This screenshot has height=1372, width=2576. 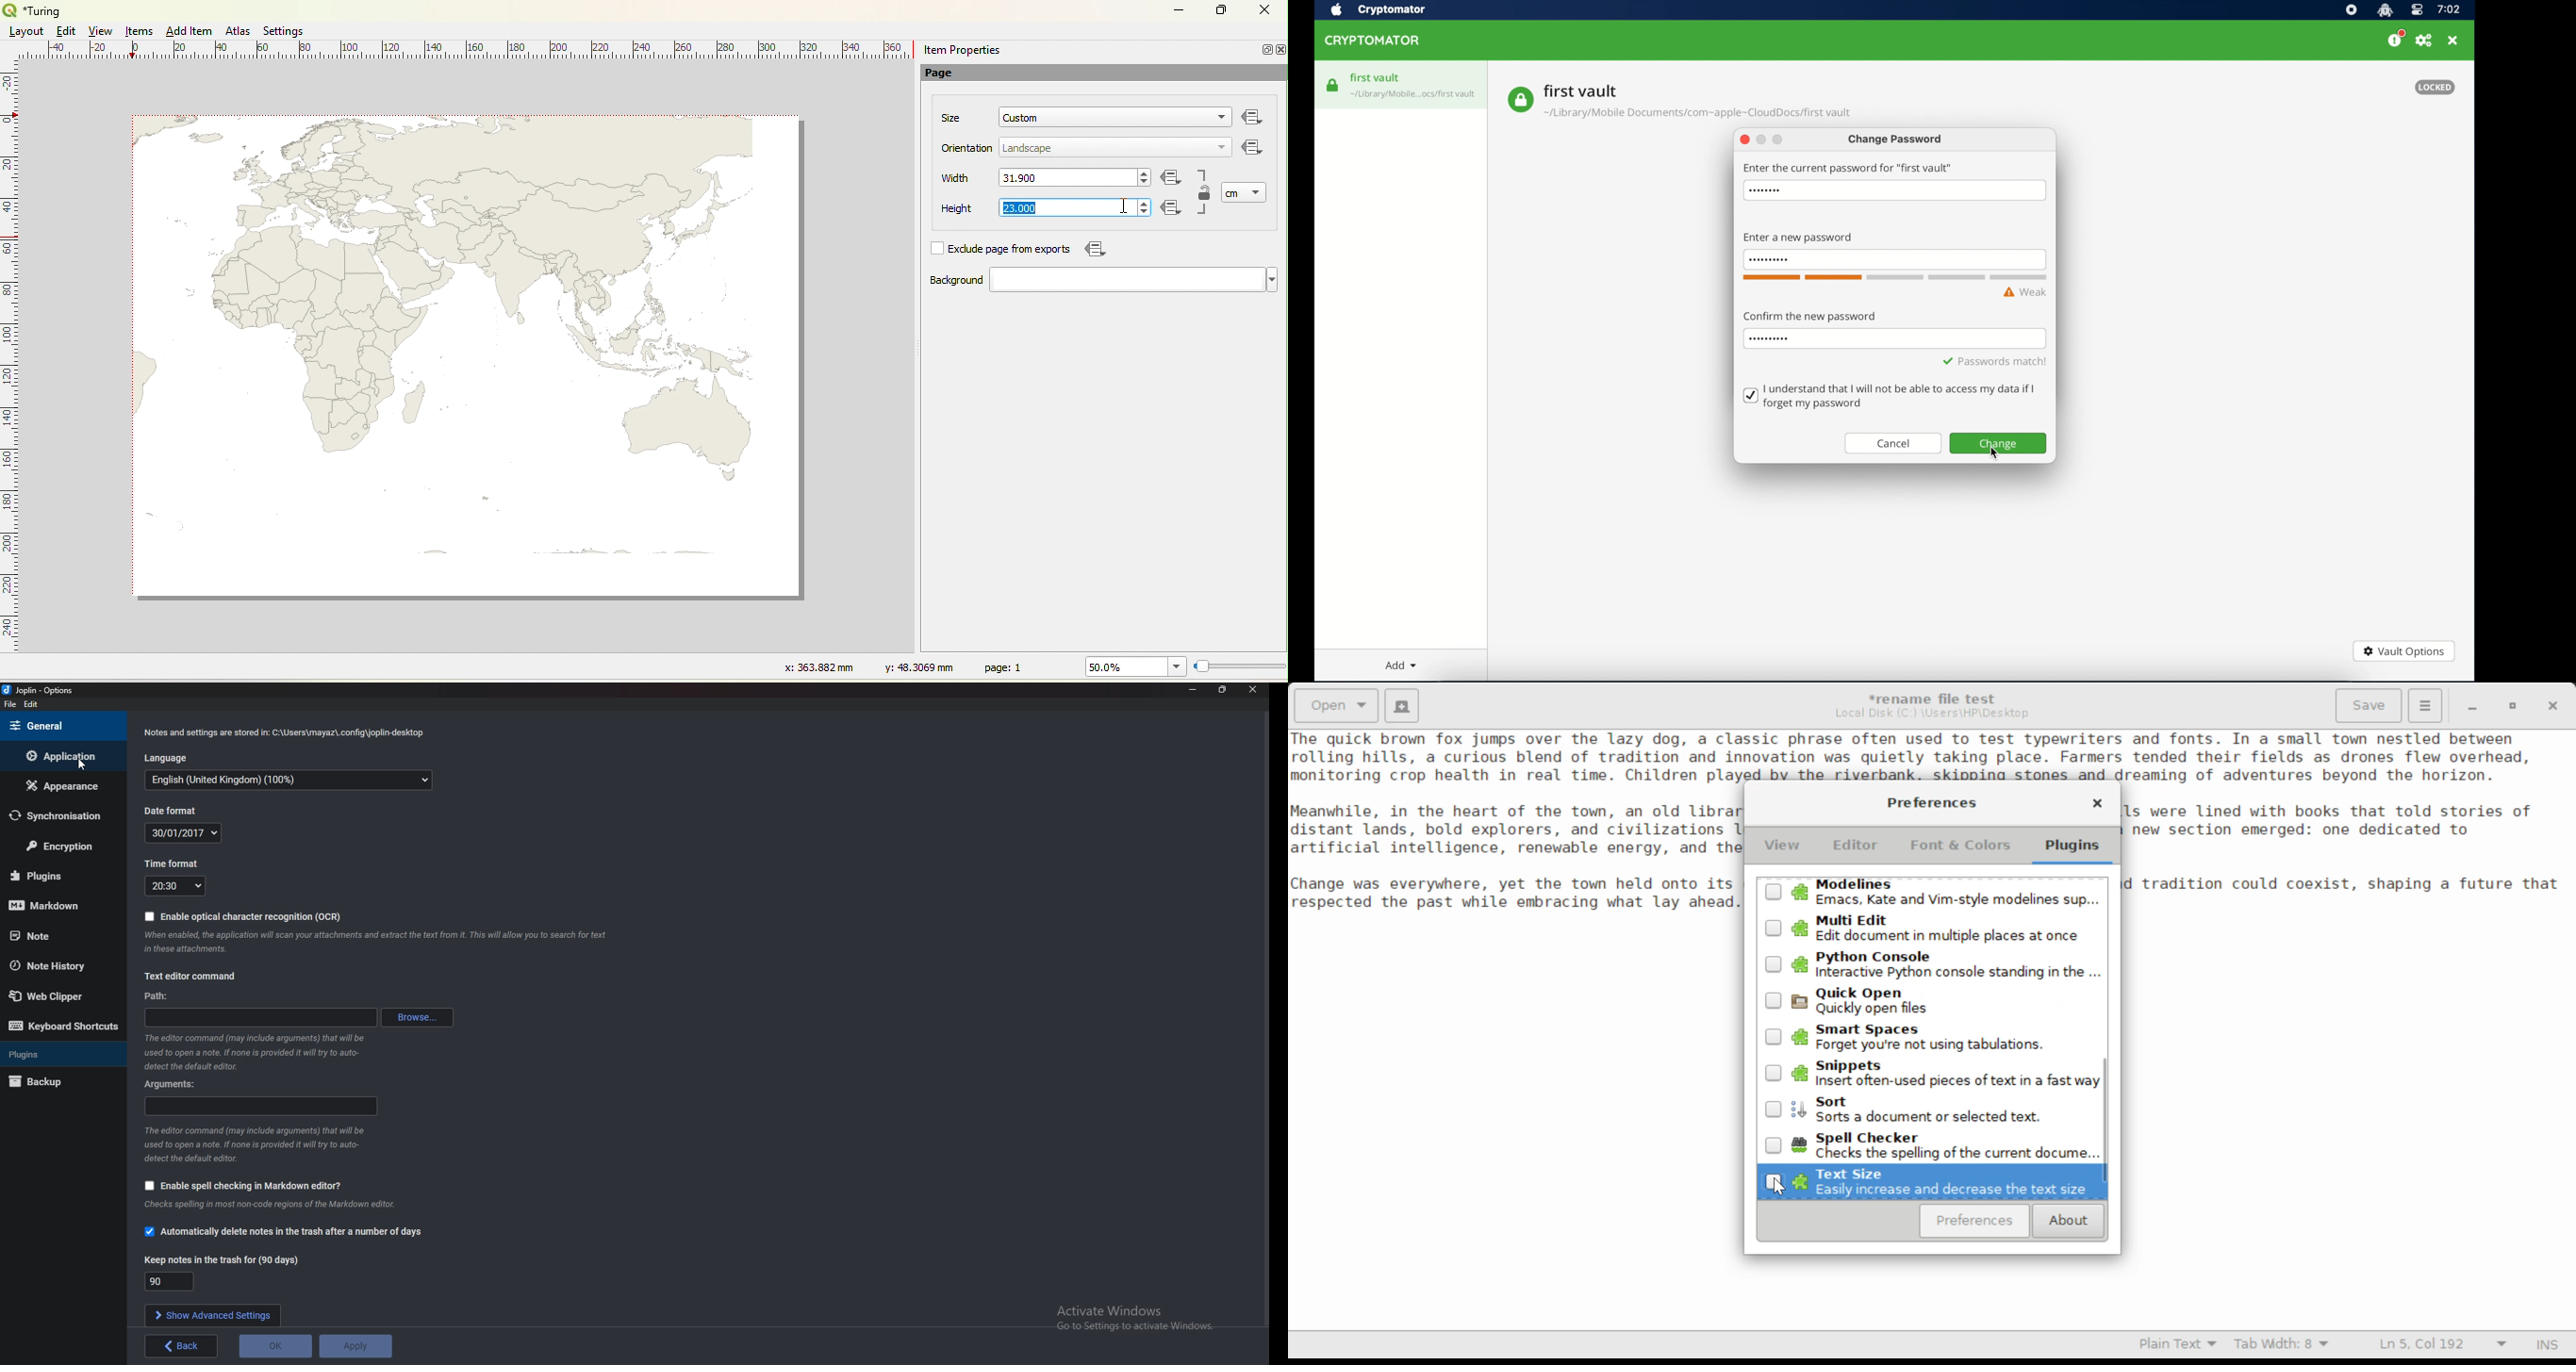 I want to click on Info, so click(x=256, y=1145).